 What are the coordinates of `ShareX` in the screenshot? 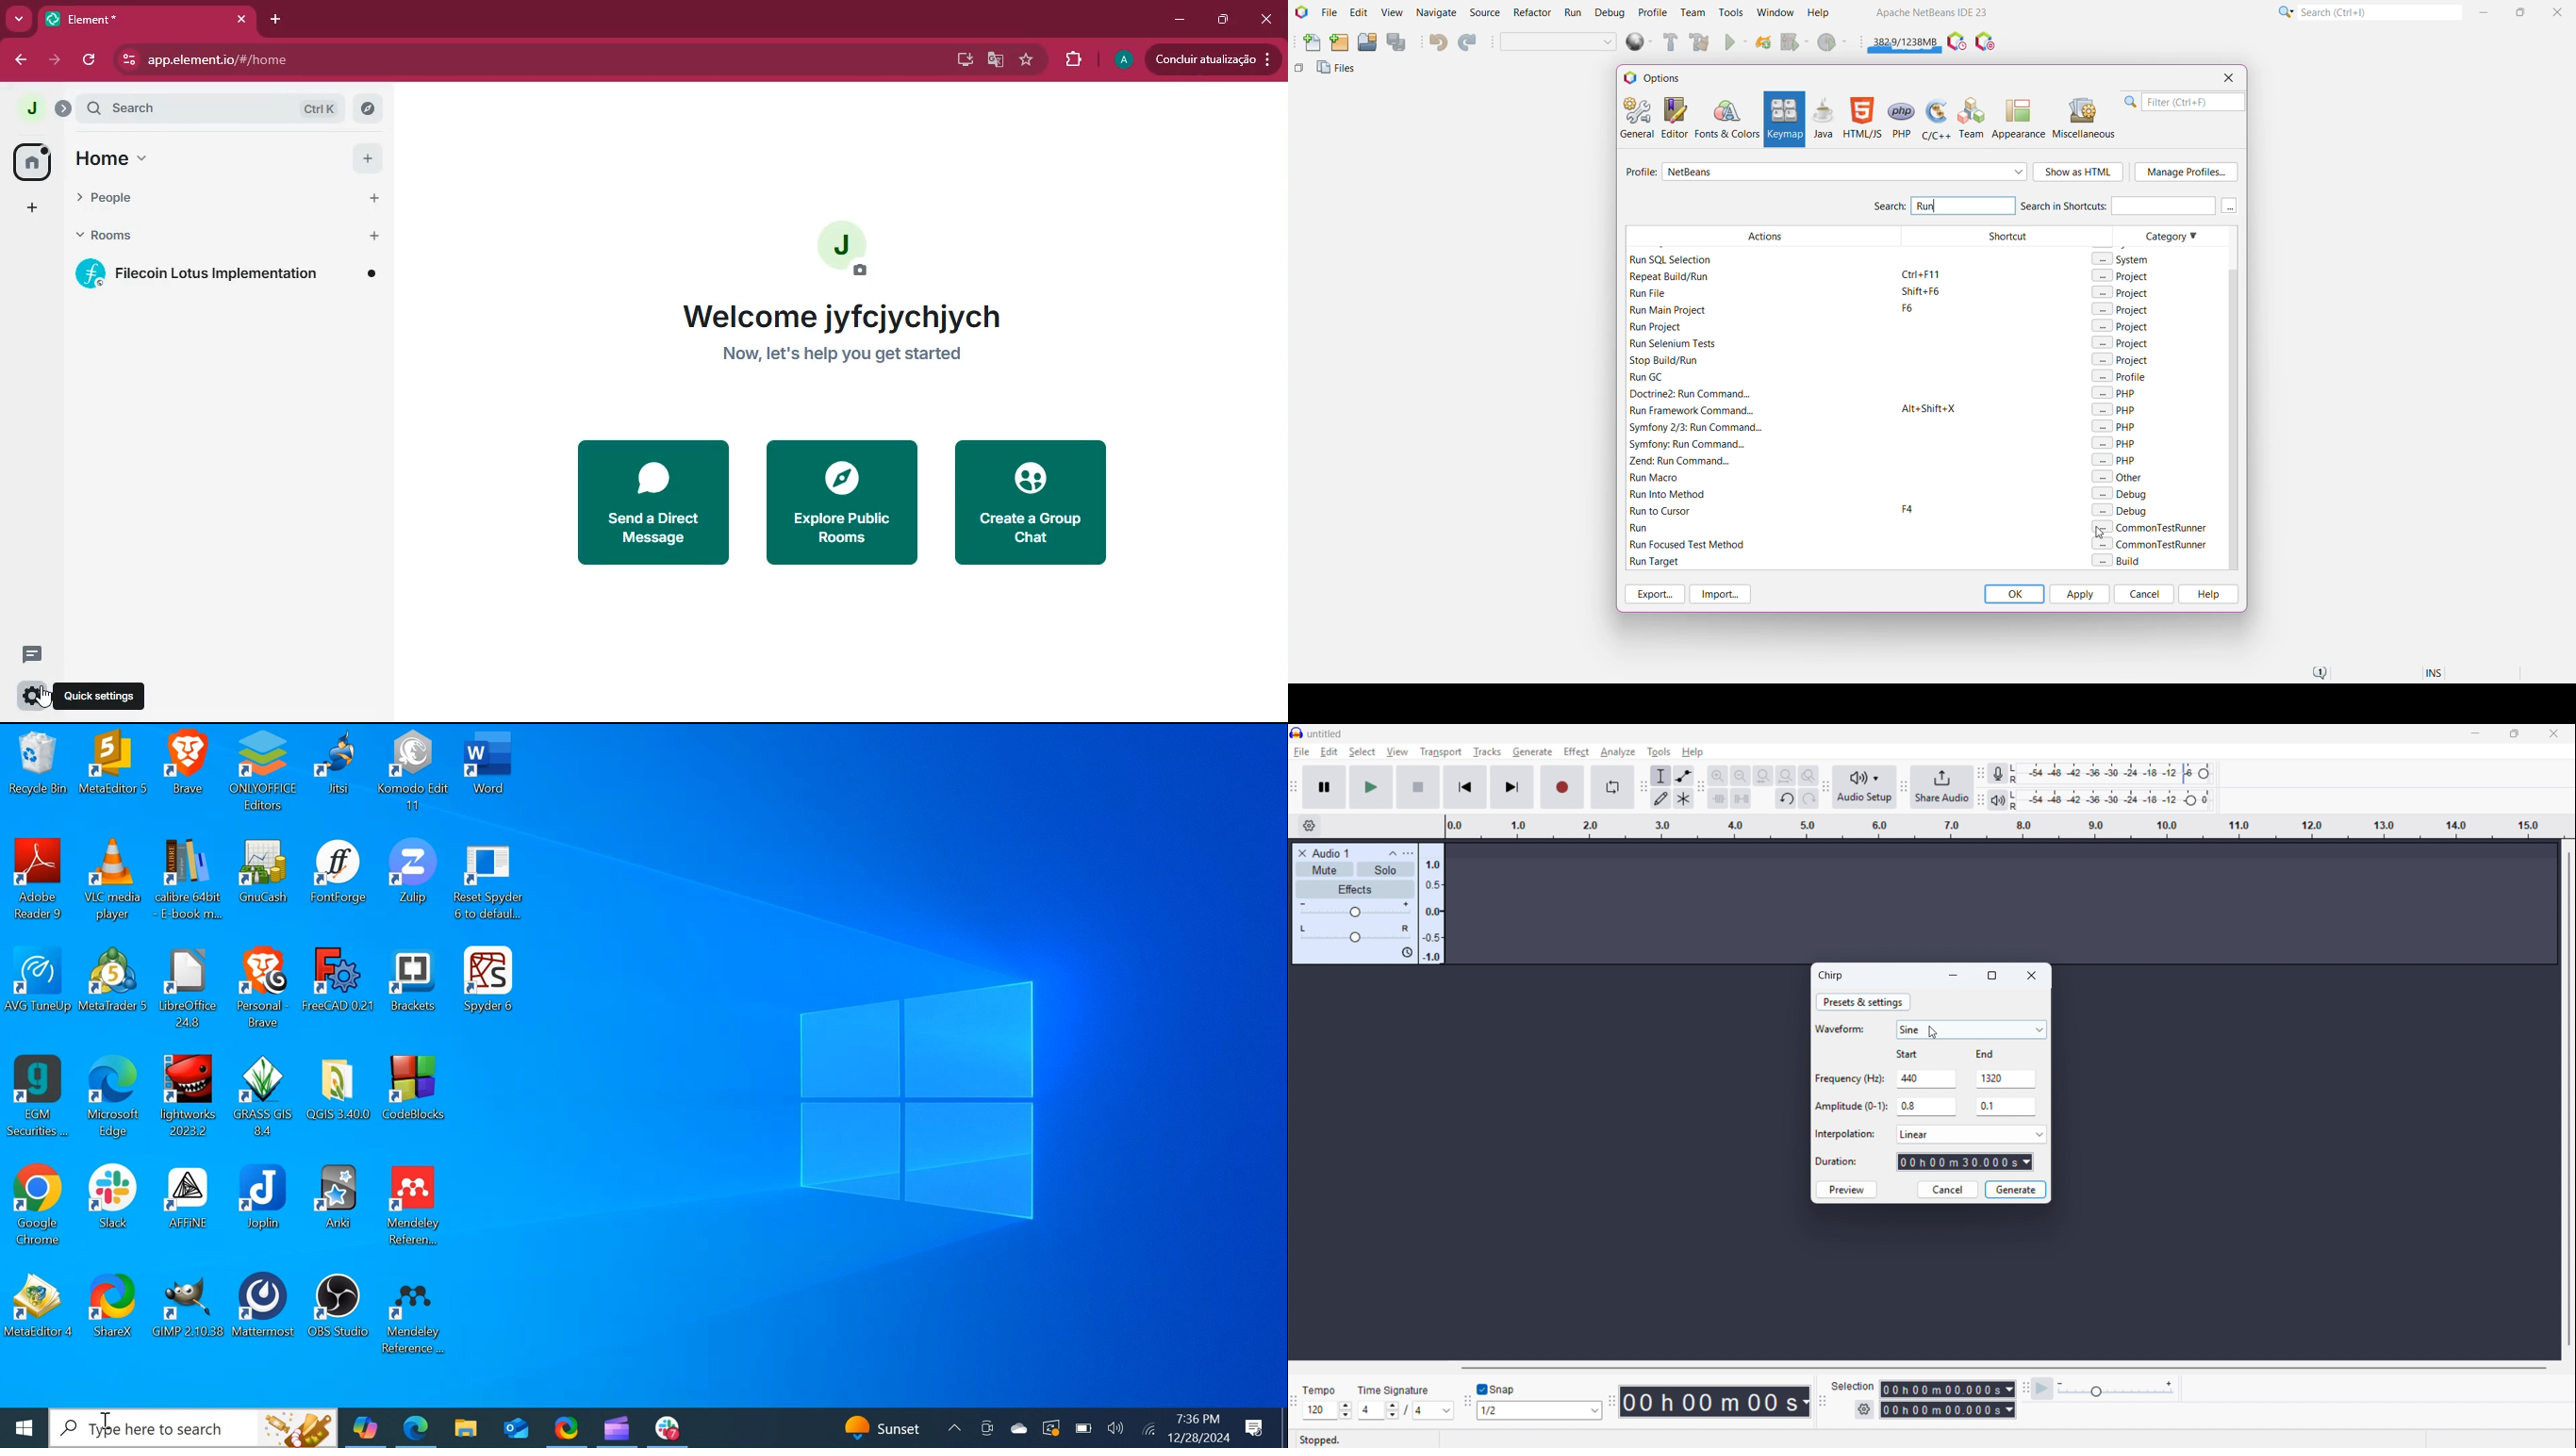 It's located at (112, 1315).